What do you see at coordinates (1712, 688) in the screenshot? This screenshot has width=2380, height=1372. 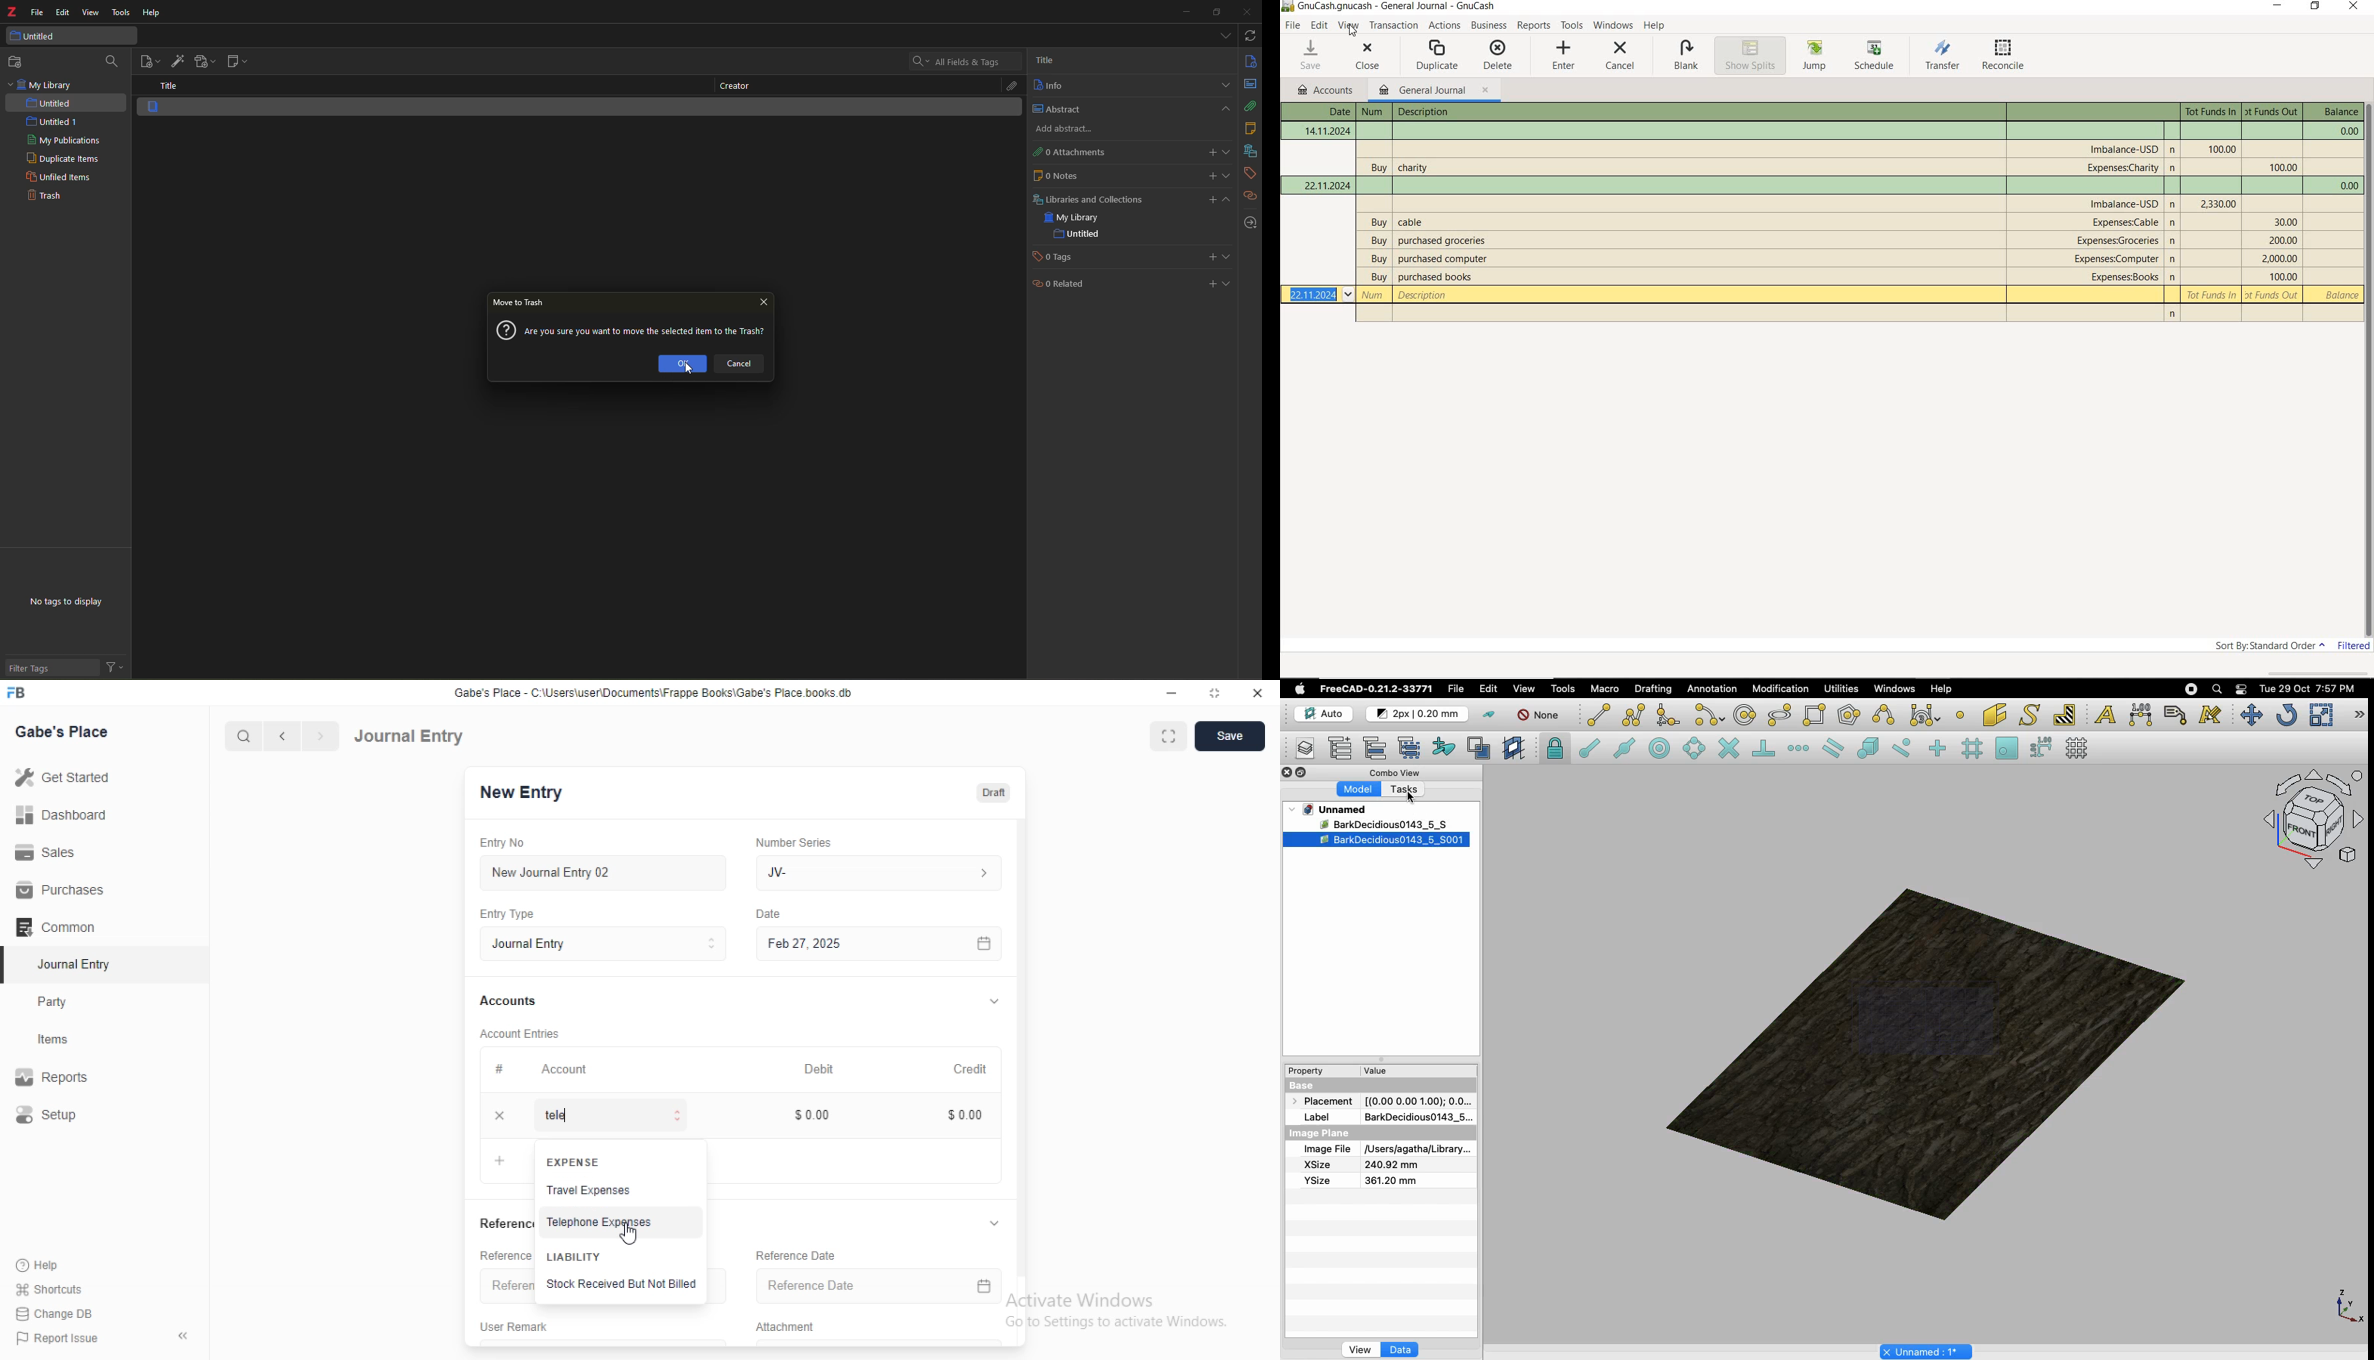 I see `Annotation` at bounding box center [1712, 688].